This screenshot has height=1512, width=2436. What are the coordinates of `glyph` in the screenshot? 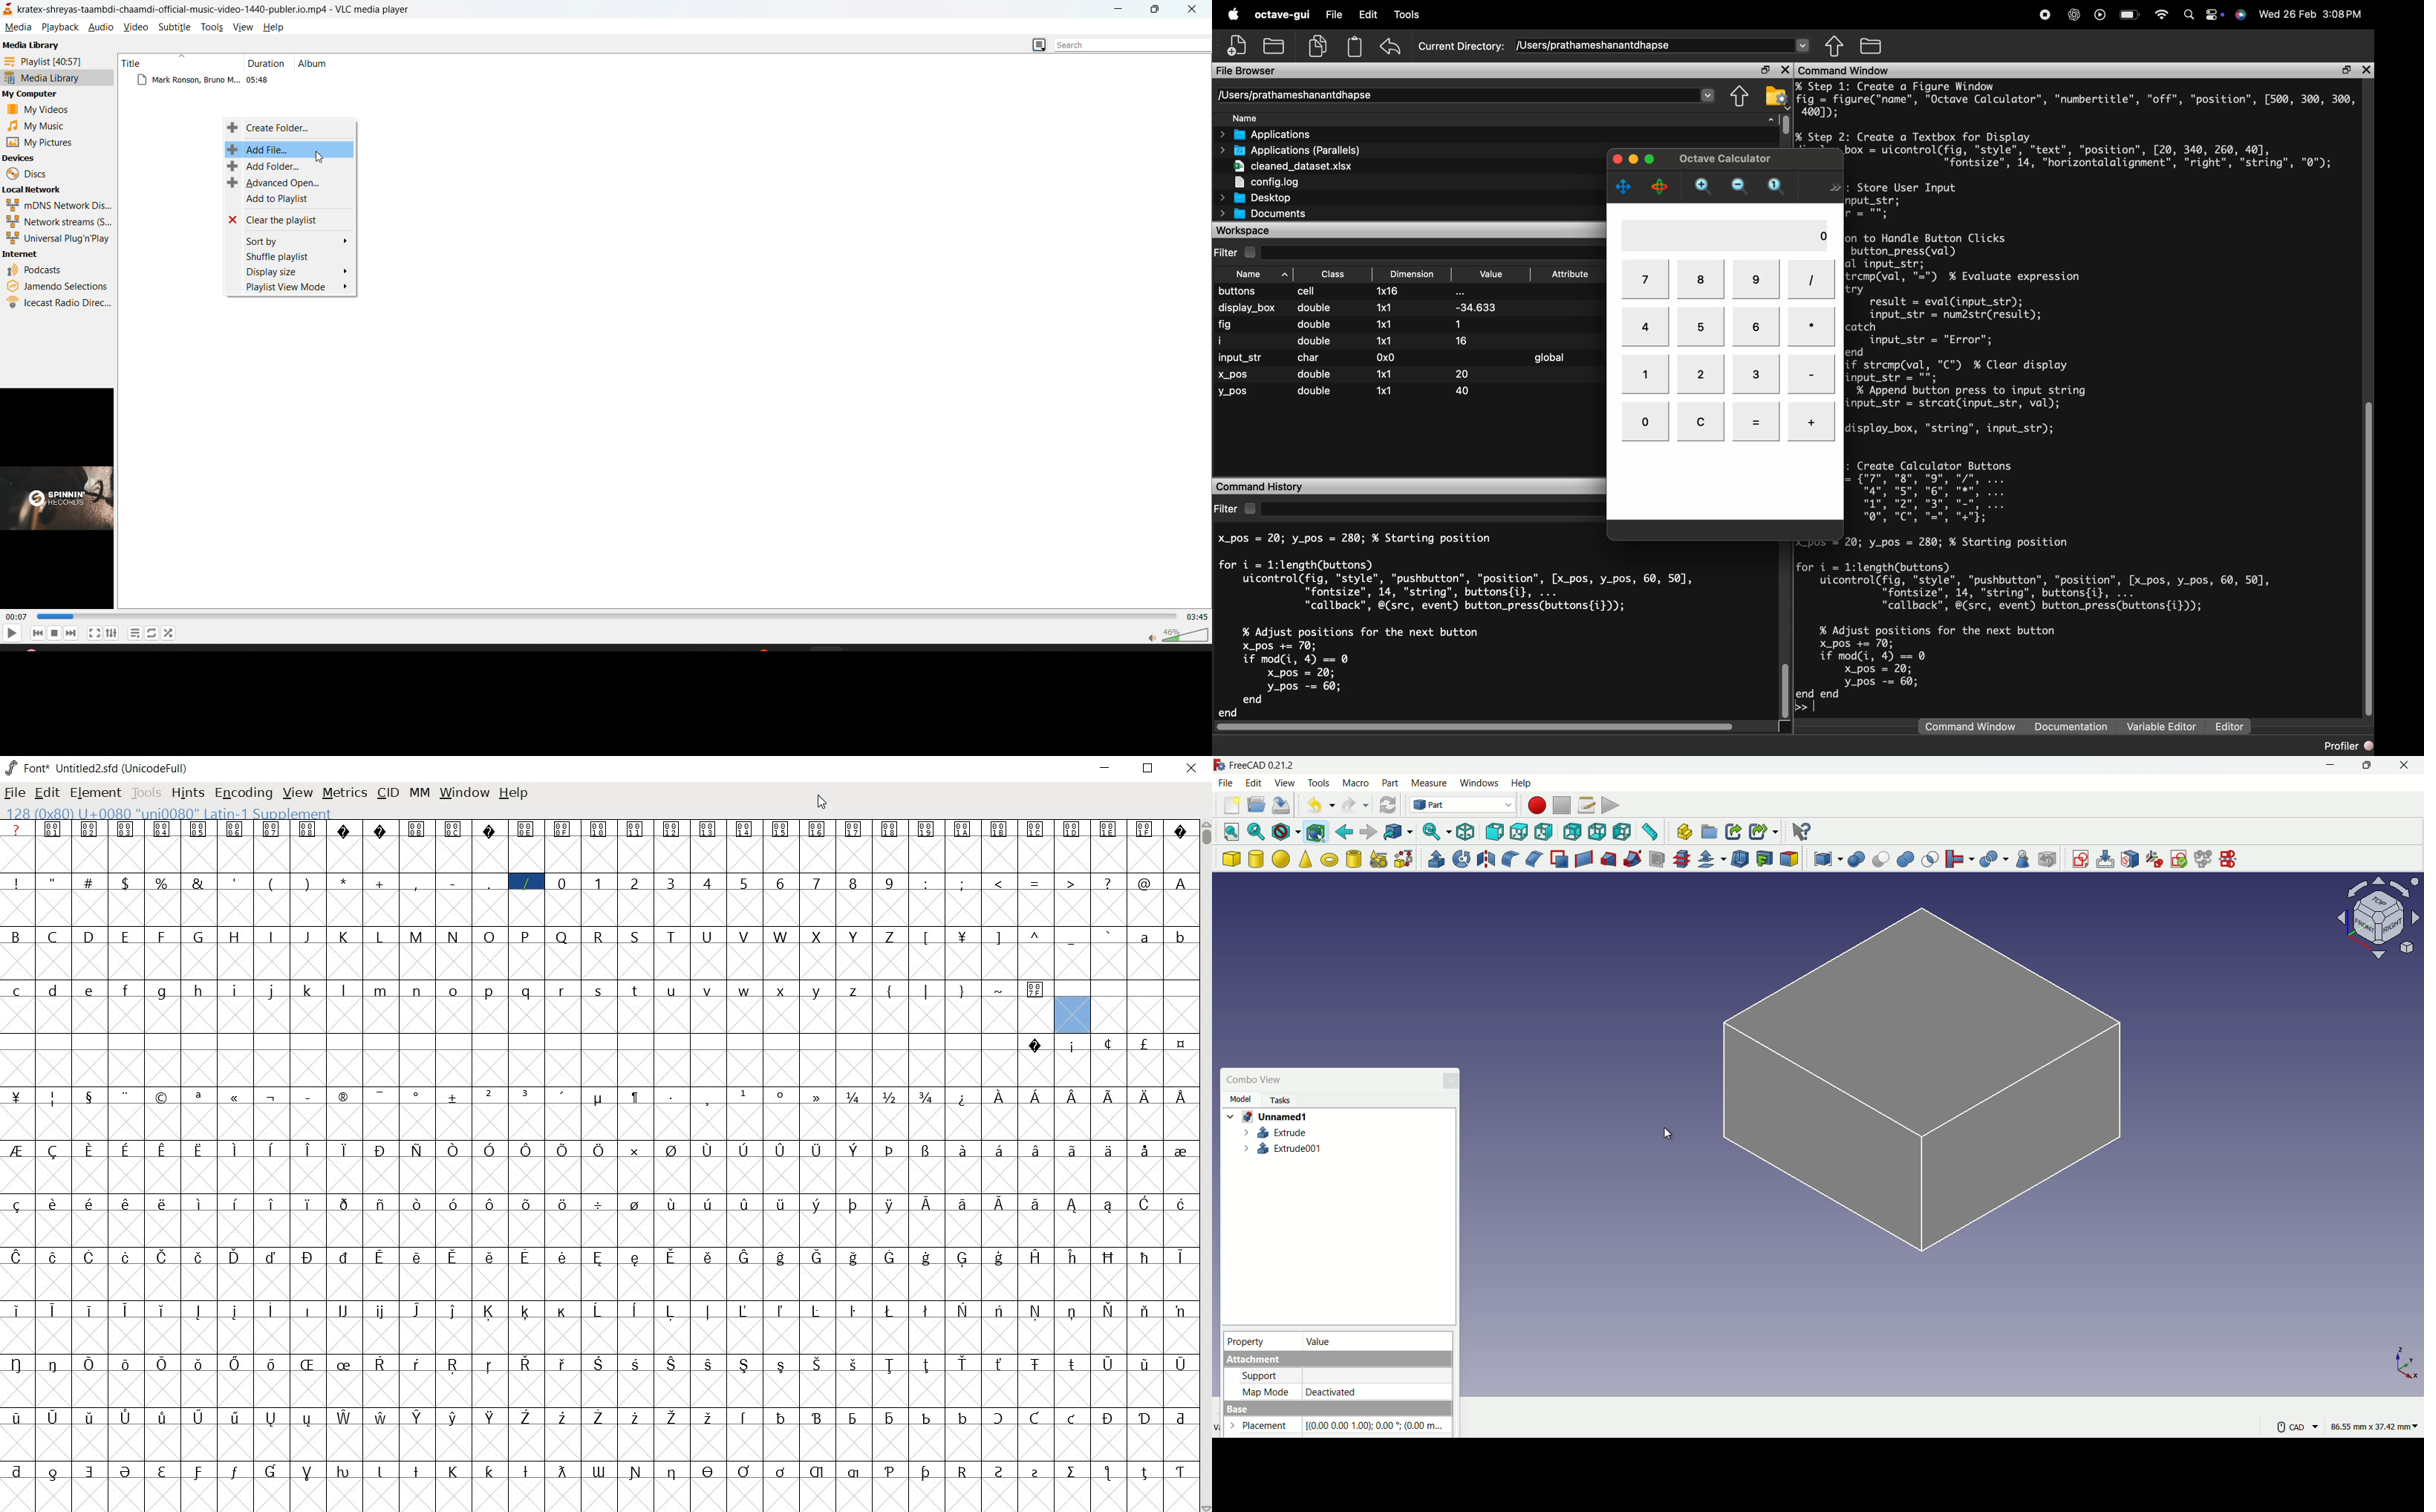 It's located at (235, 1364).